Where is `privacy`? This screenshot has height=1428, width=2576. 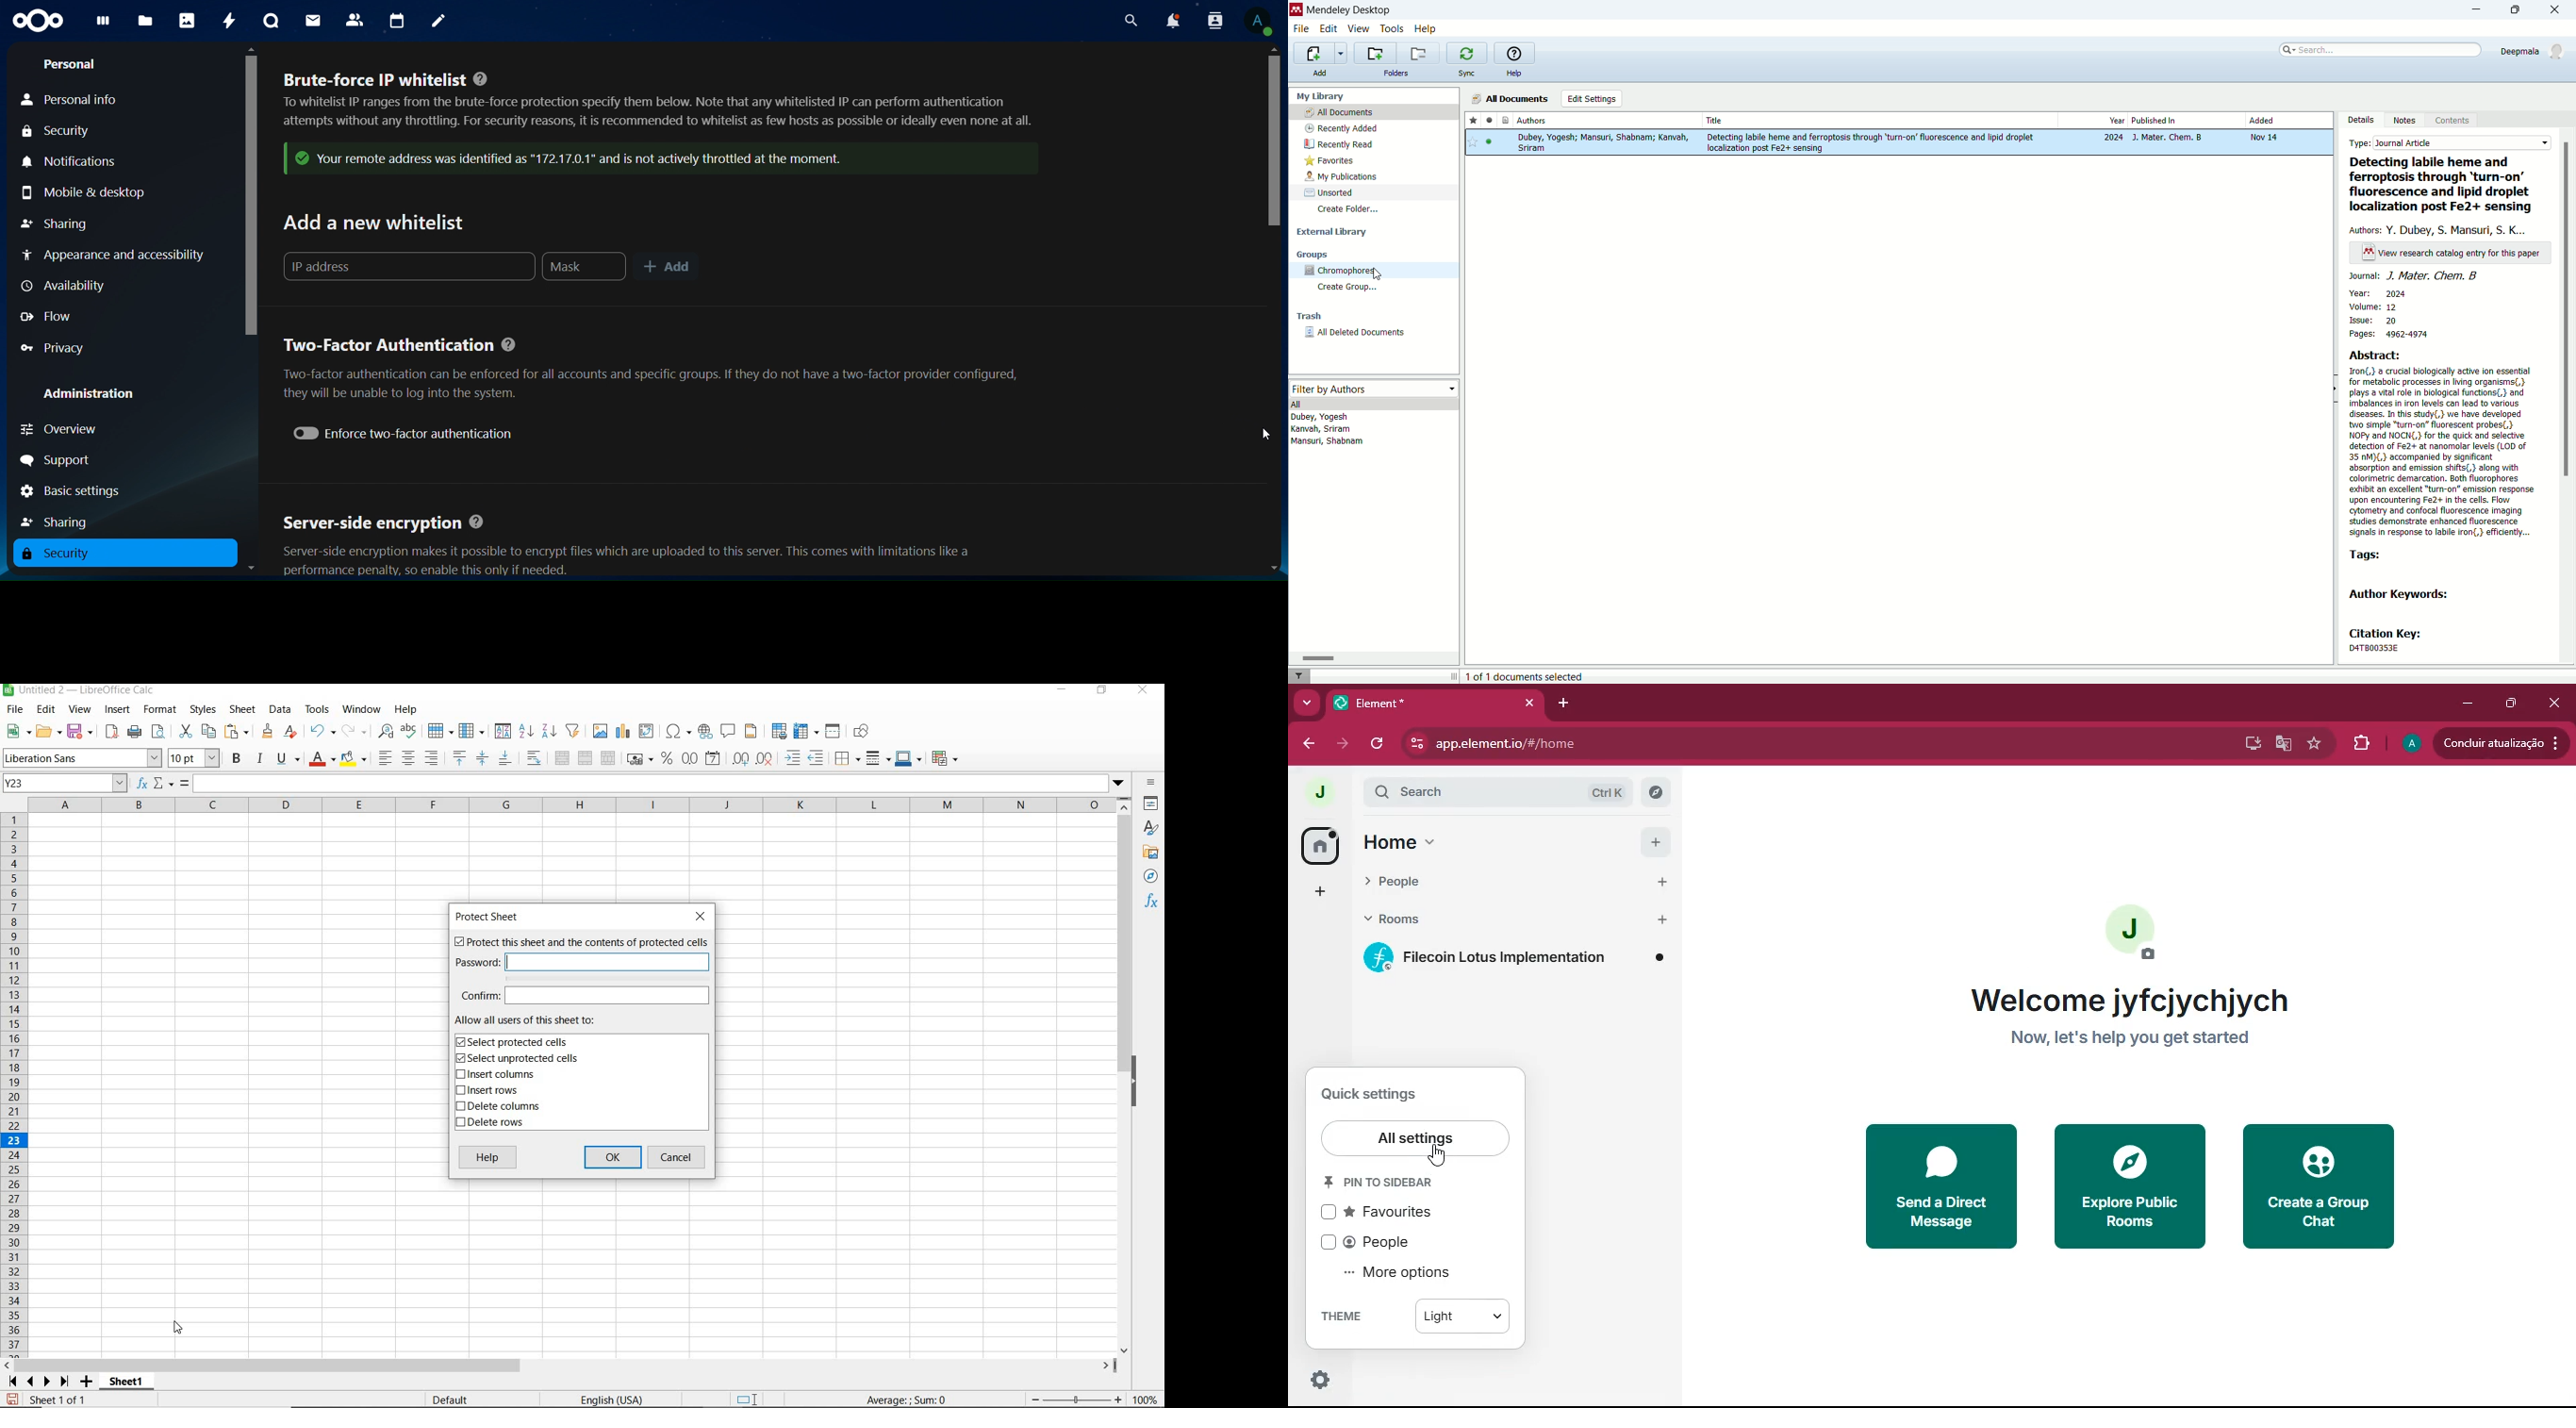
privacy is located at coordinates (54, 350).